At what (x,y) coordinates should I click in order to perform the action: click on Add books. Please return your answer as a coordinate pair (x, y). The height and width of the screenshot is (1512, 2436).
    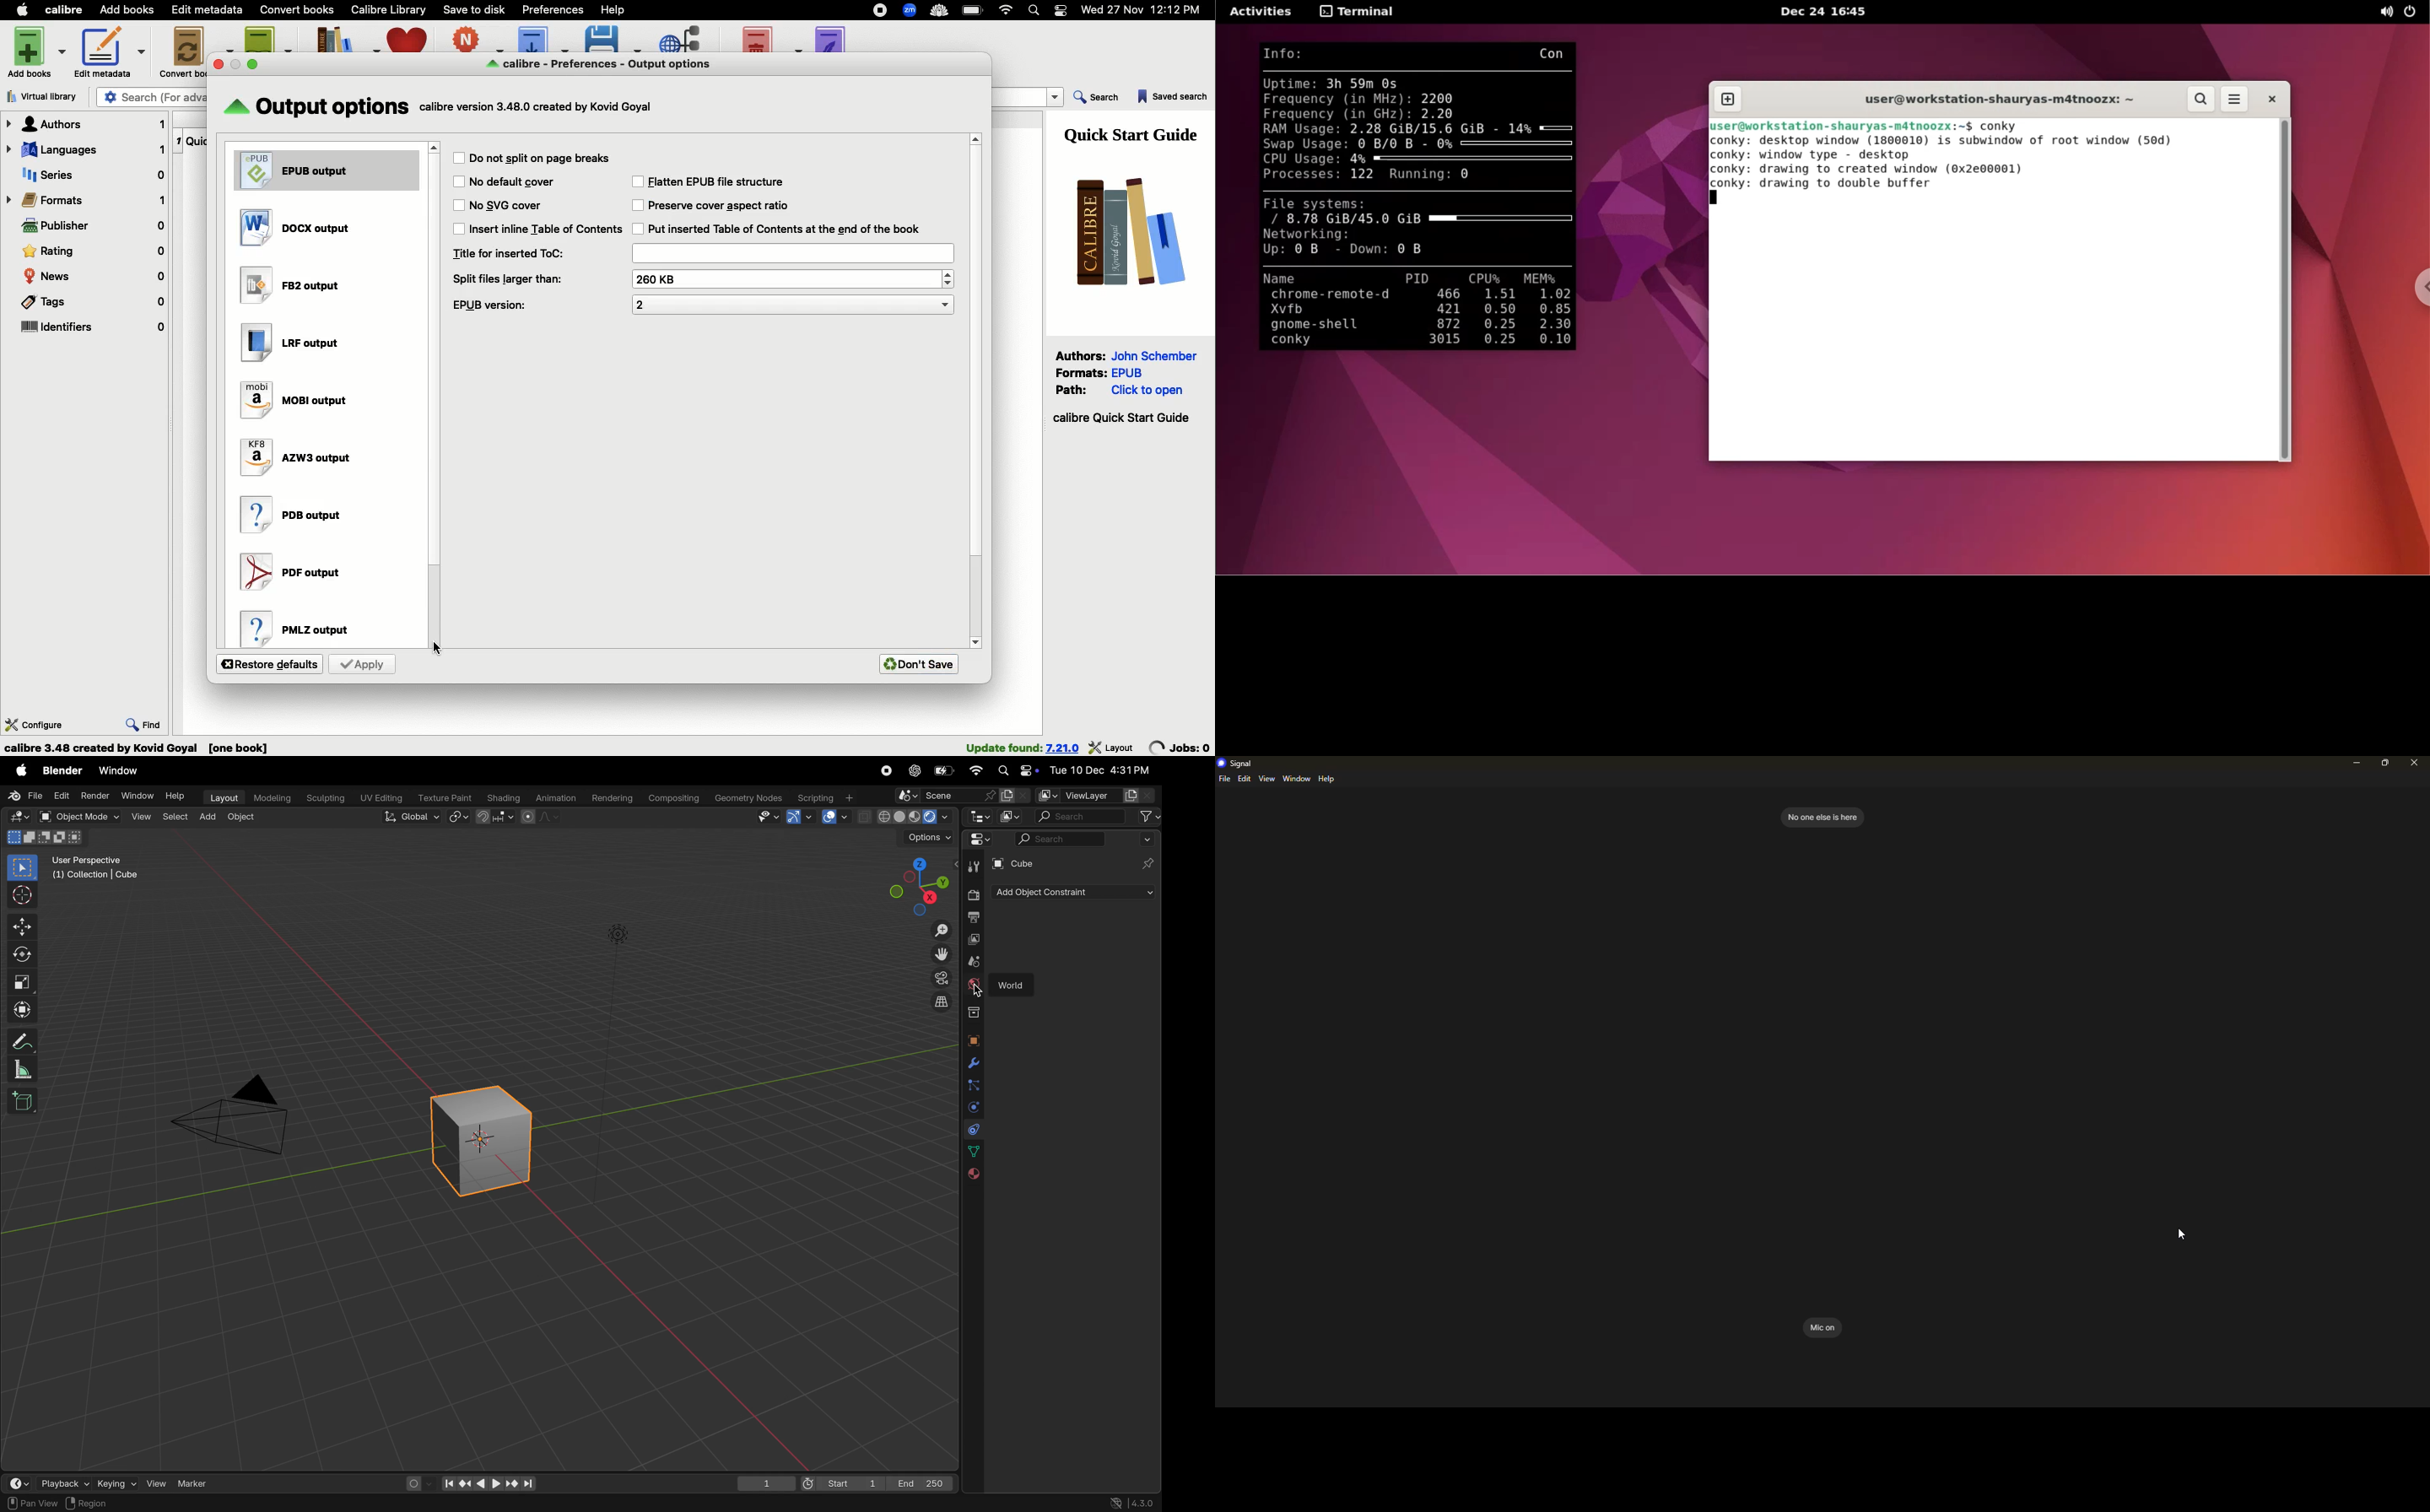
    Looking at the image, I should click on (127, 11).